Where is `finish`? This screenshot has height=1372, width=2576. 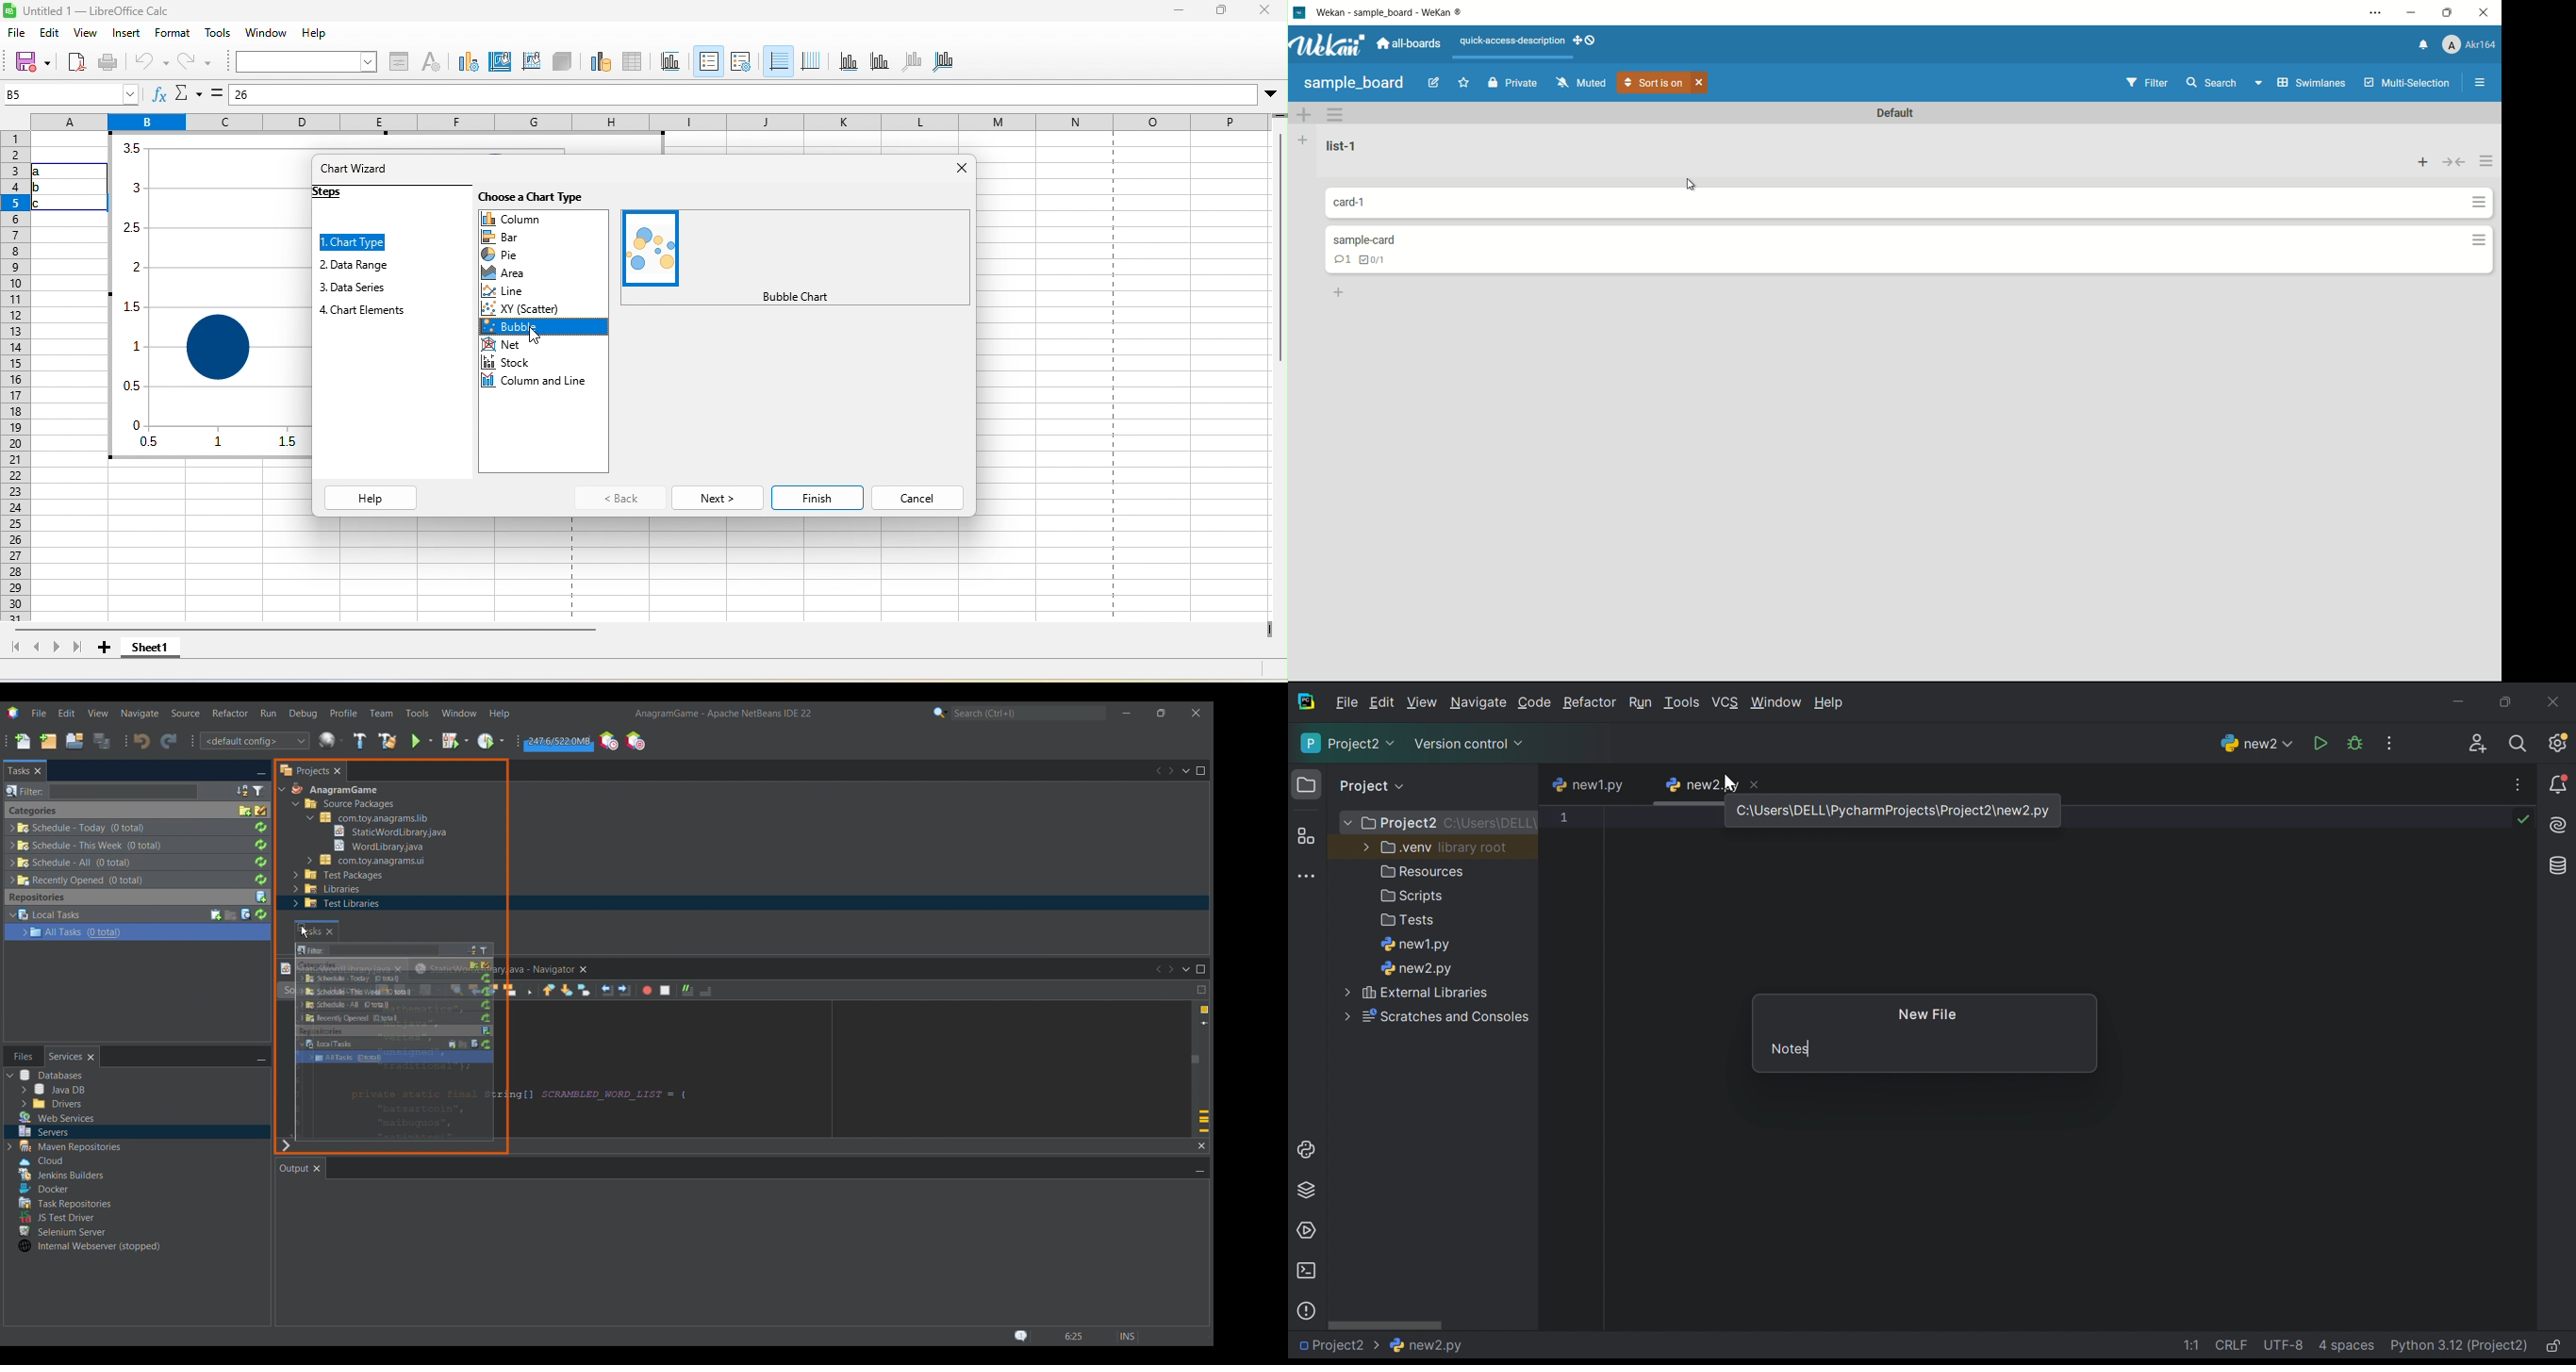 finish is located at coordinates (817, 494).